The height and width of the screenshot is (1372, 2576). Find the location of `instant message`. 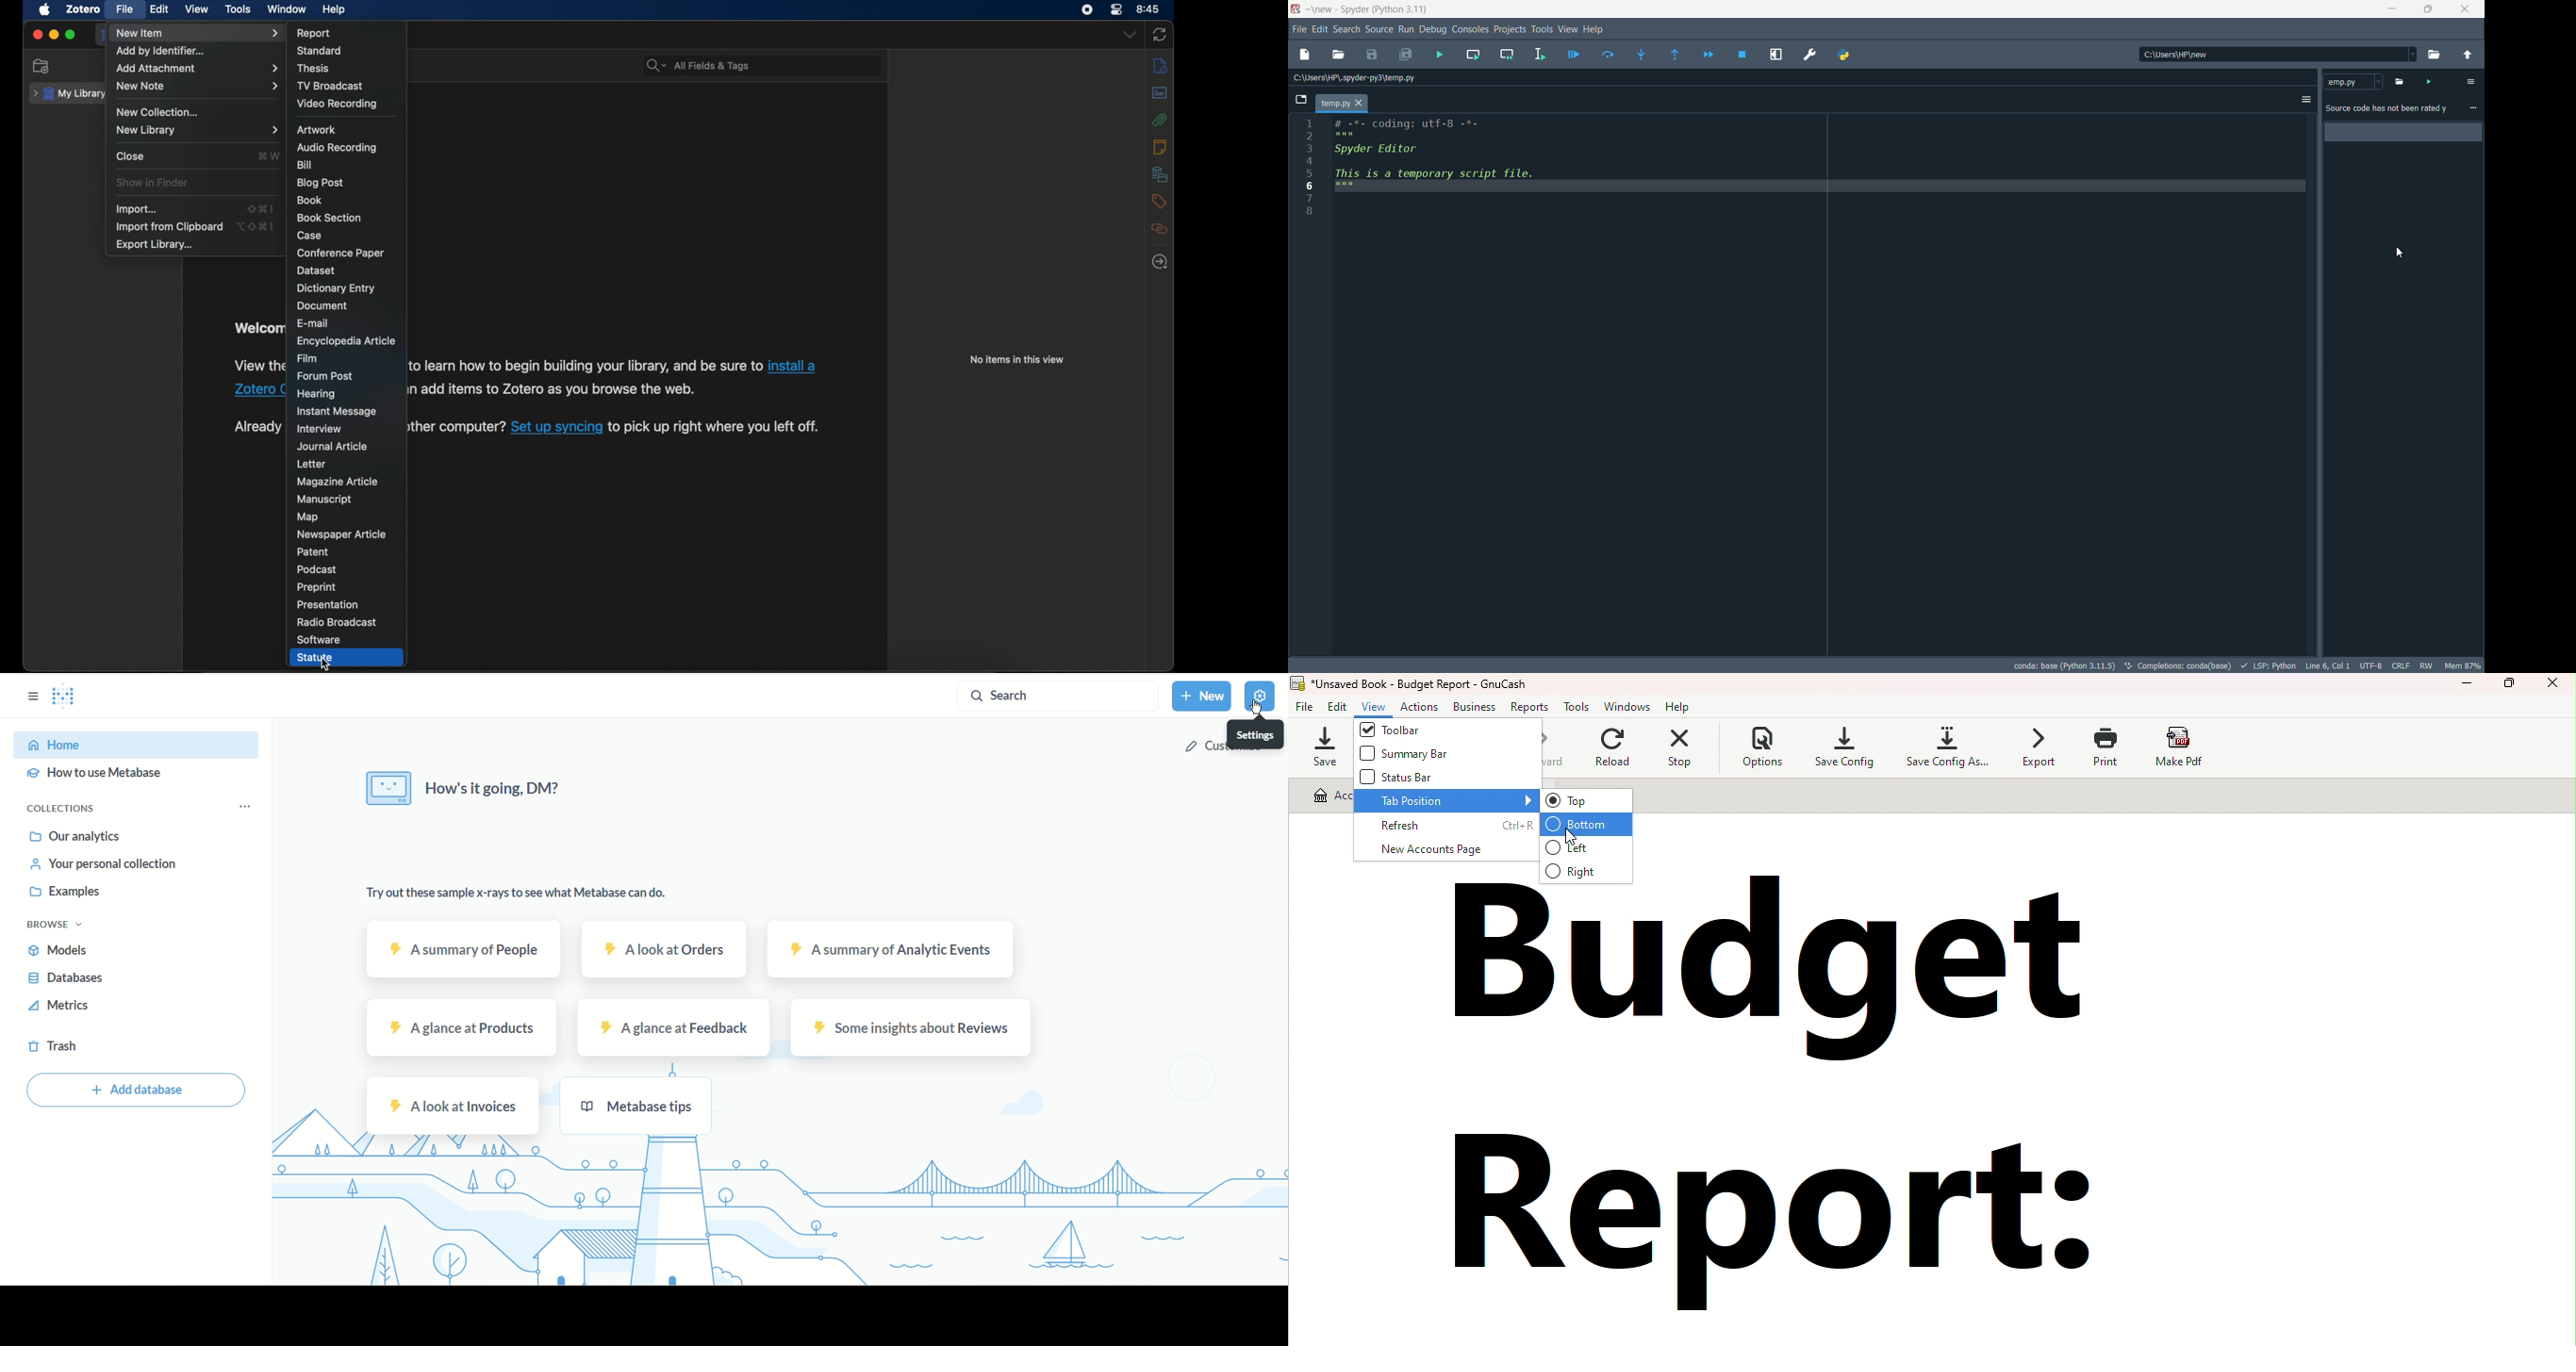

instant message is located at coordinates (340, 411).